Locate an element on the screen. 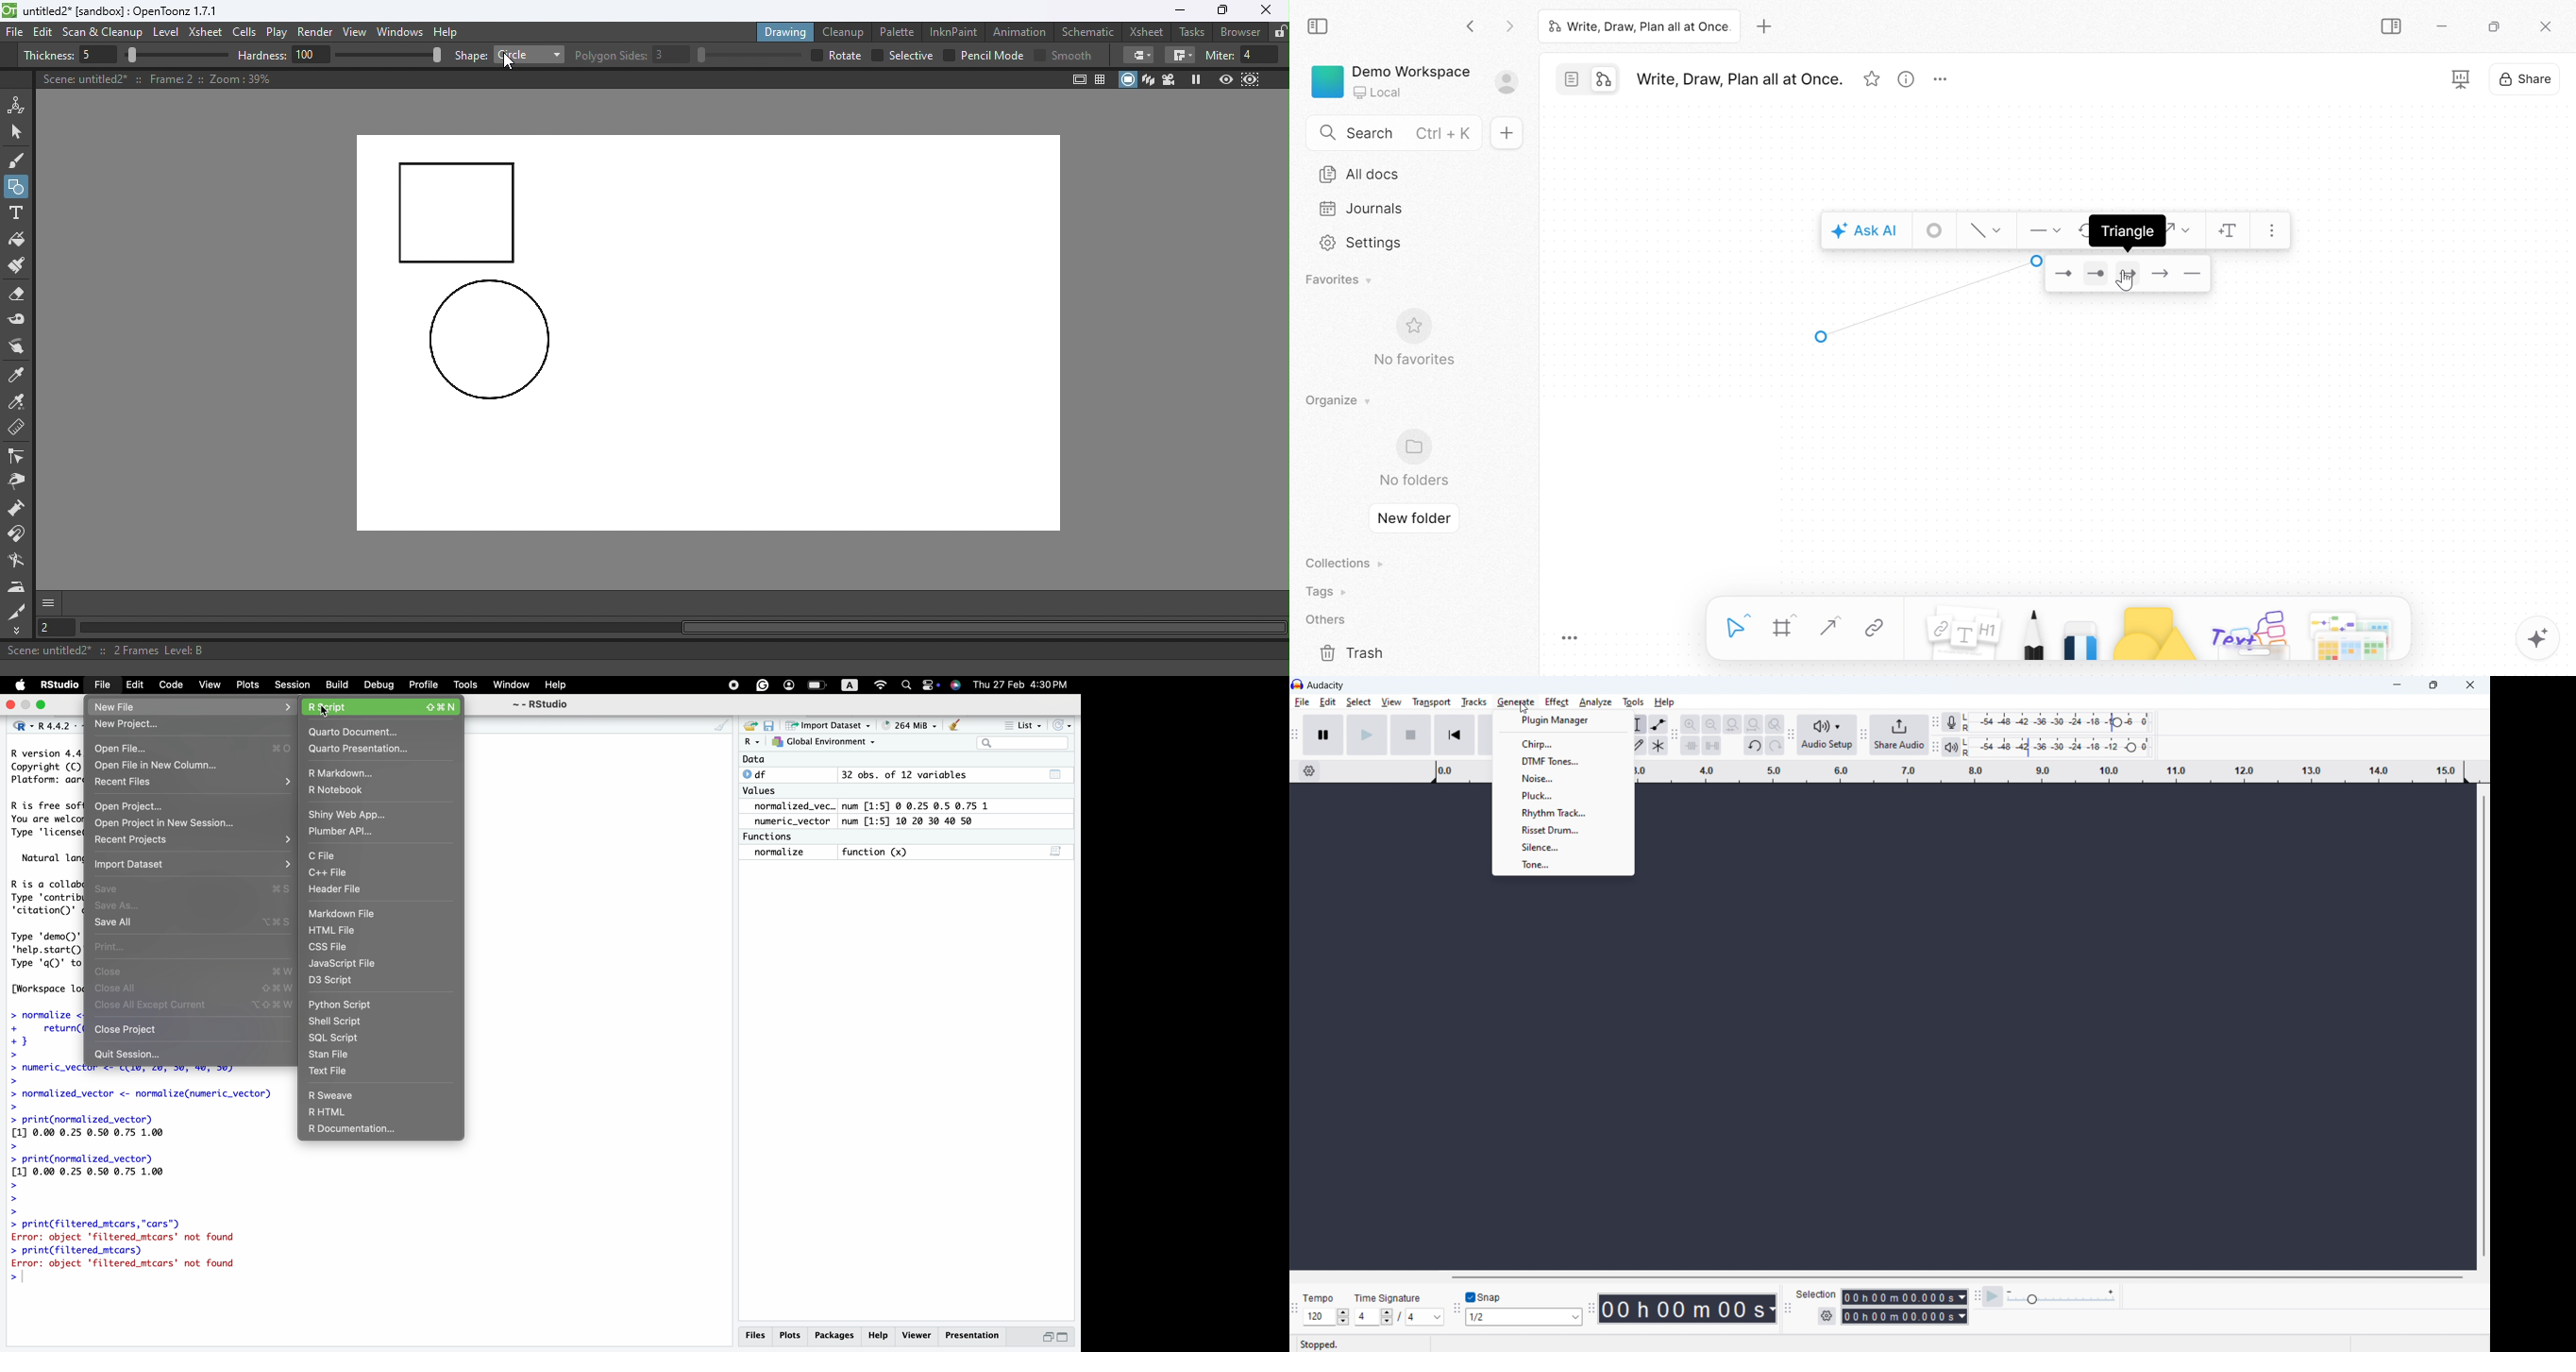 Image resolution: width=2576 pixels, height=1372 pixels. Forward is located at coordinates (1509, 28).